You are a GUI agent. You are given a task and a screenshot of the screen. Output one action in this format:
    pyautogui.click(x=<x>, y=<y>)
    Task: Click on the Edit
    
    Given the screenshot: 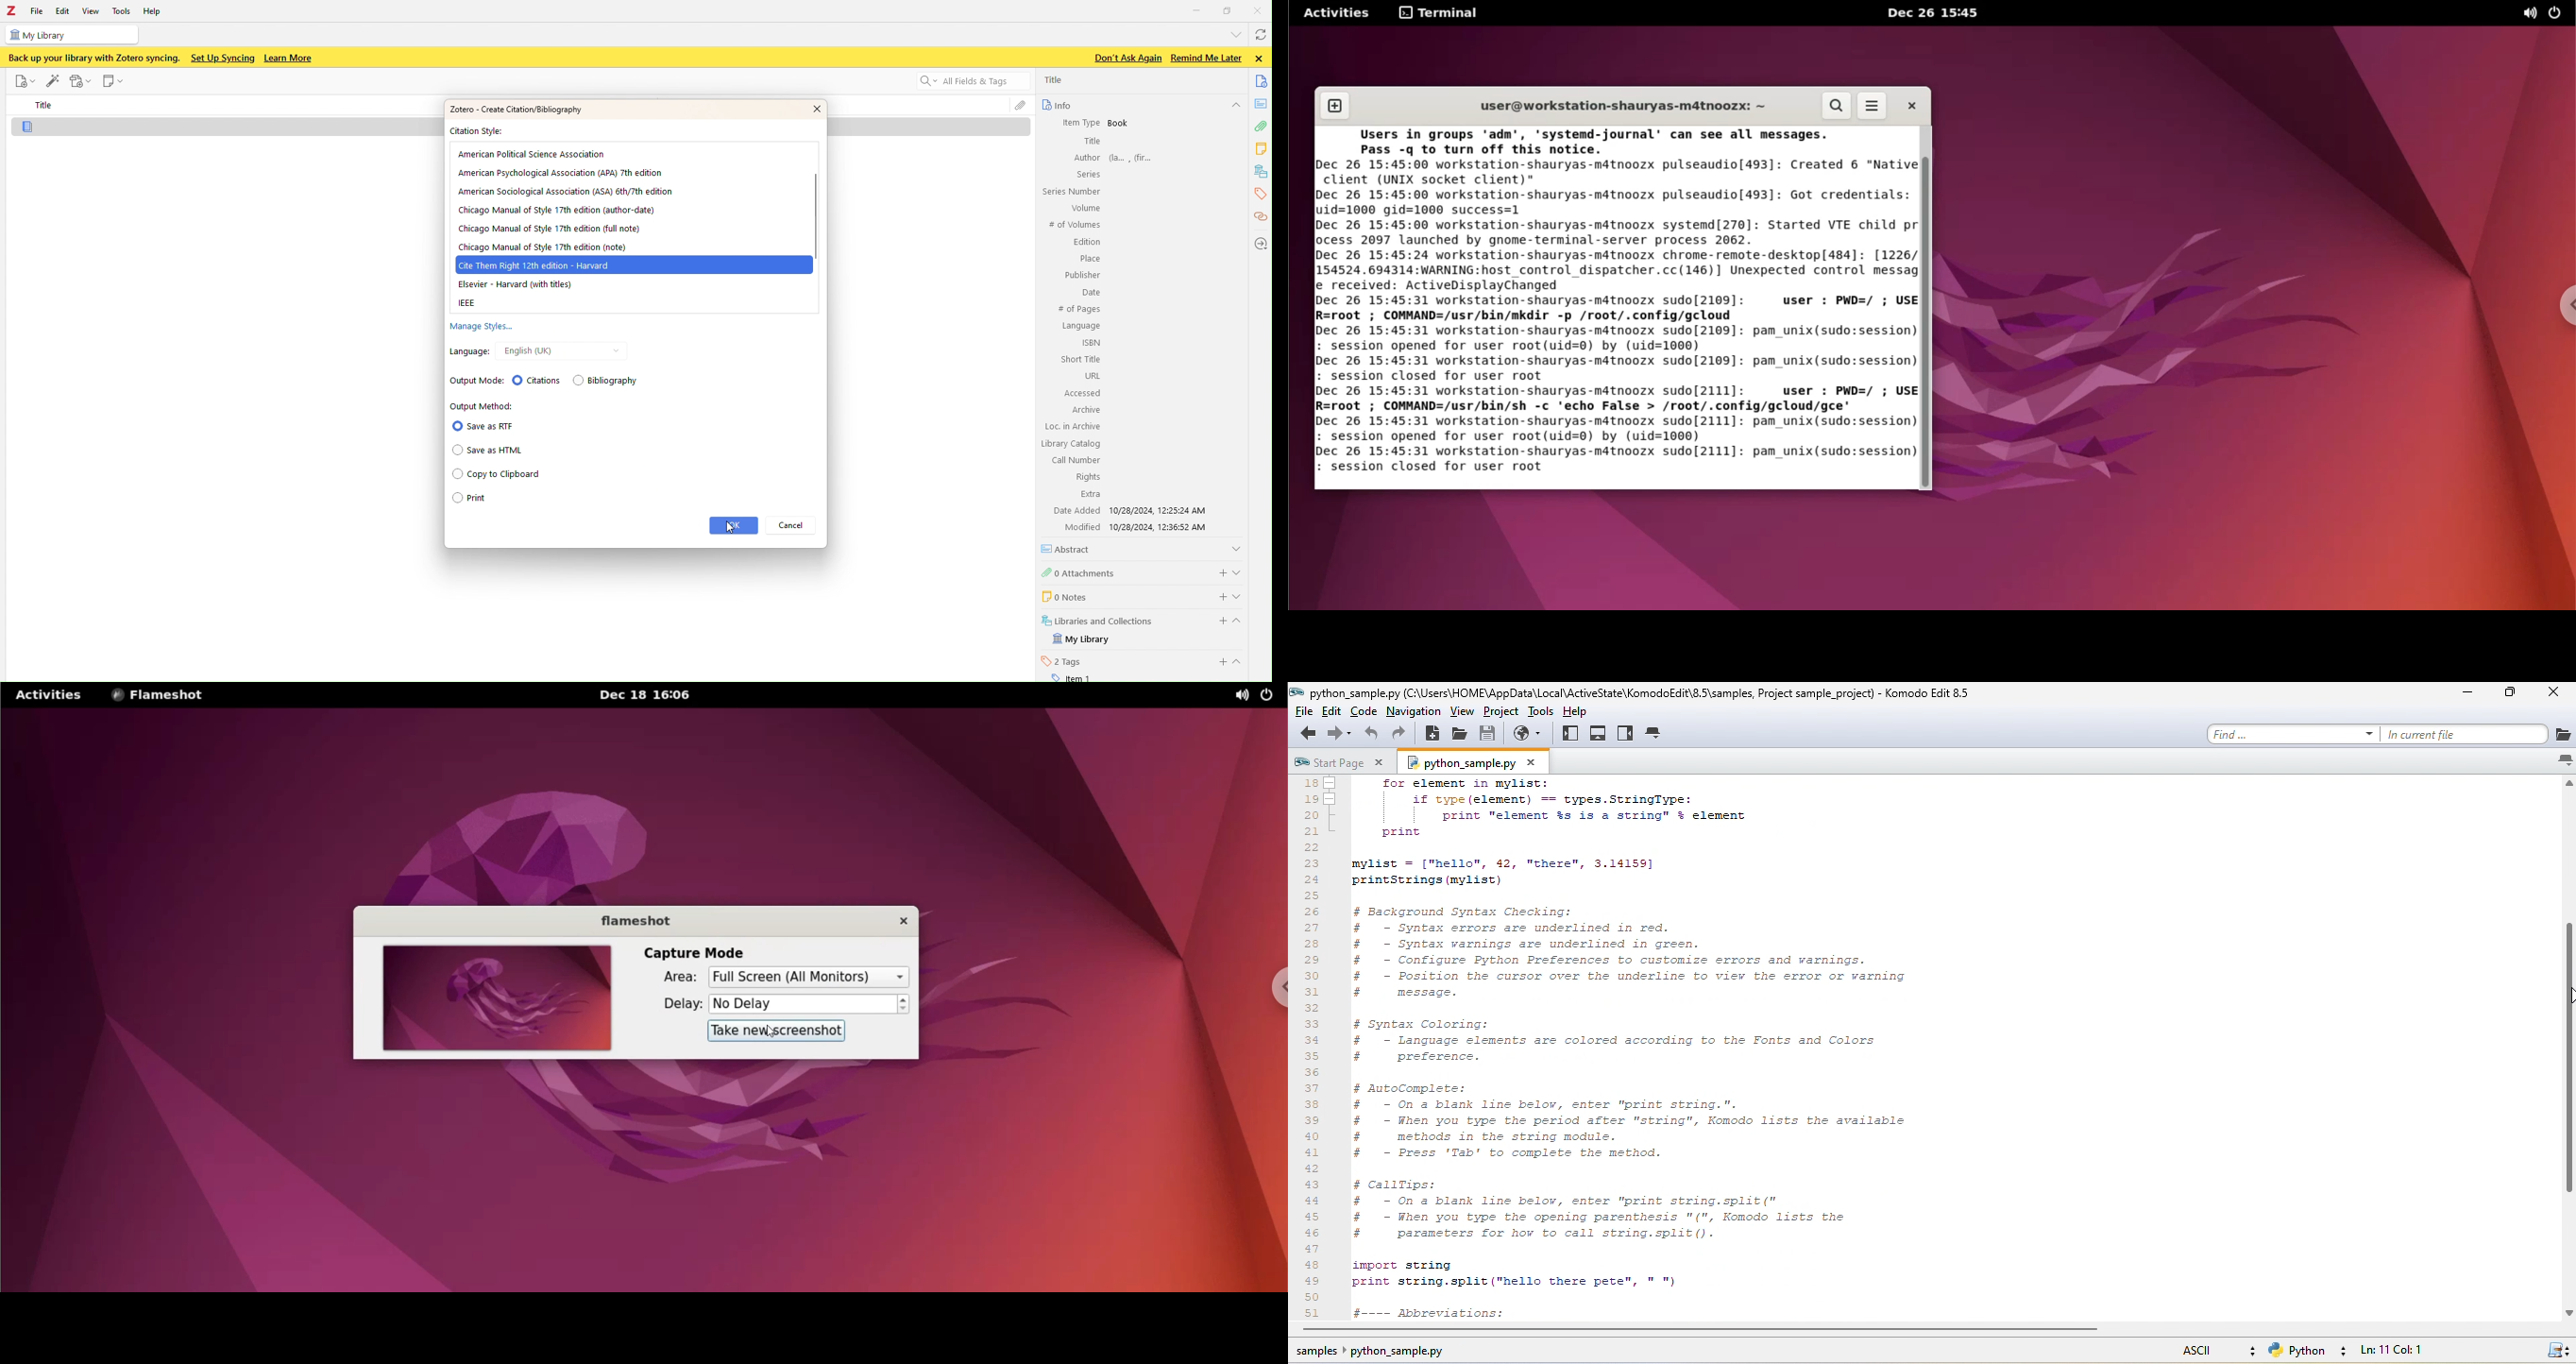 What is the action you would take?
    pyautogui.click(x=62, y=11)
    